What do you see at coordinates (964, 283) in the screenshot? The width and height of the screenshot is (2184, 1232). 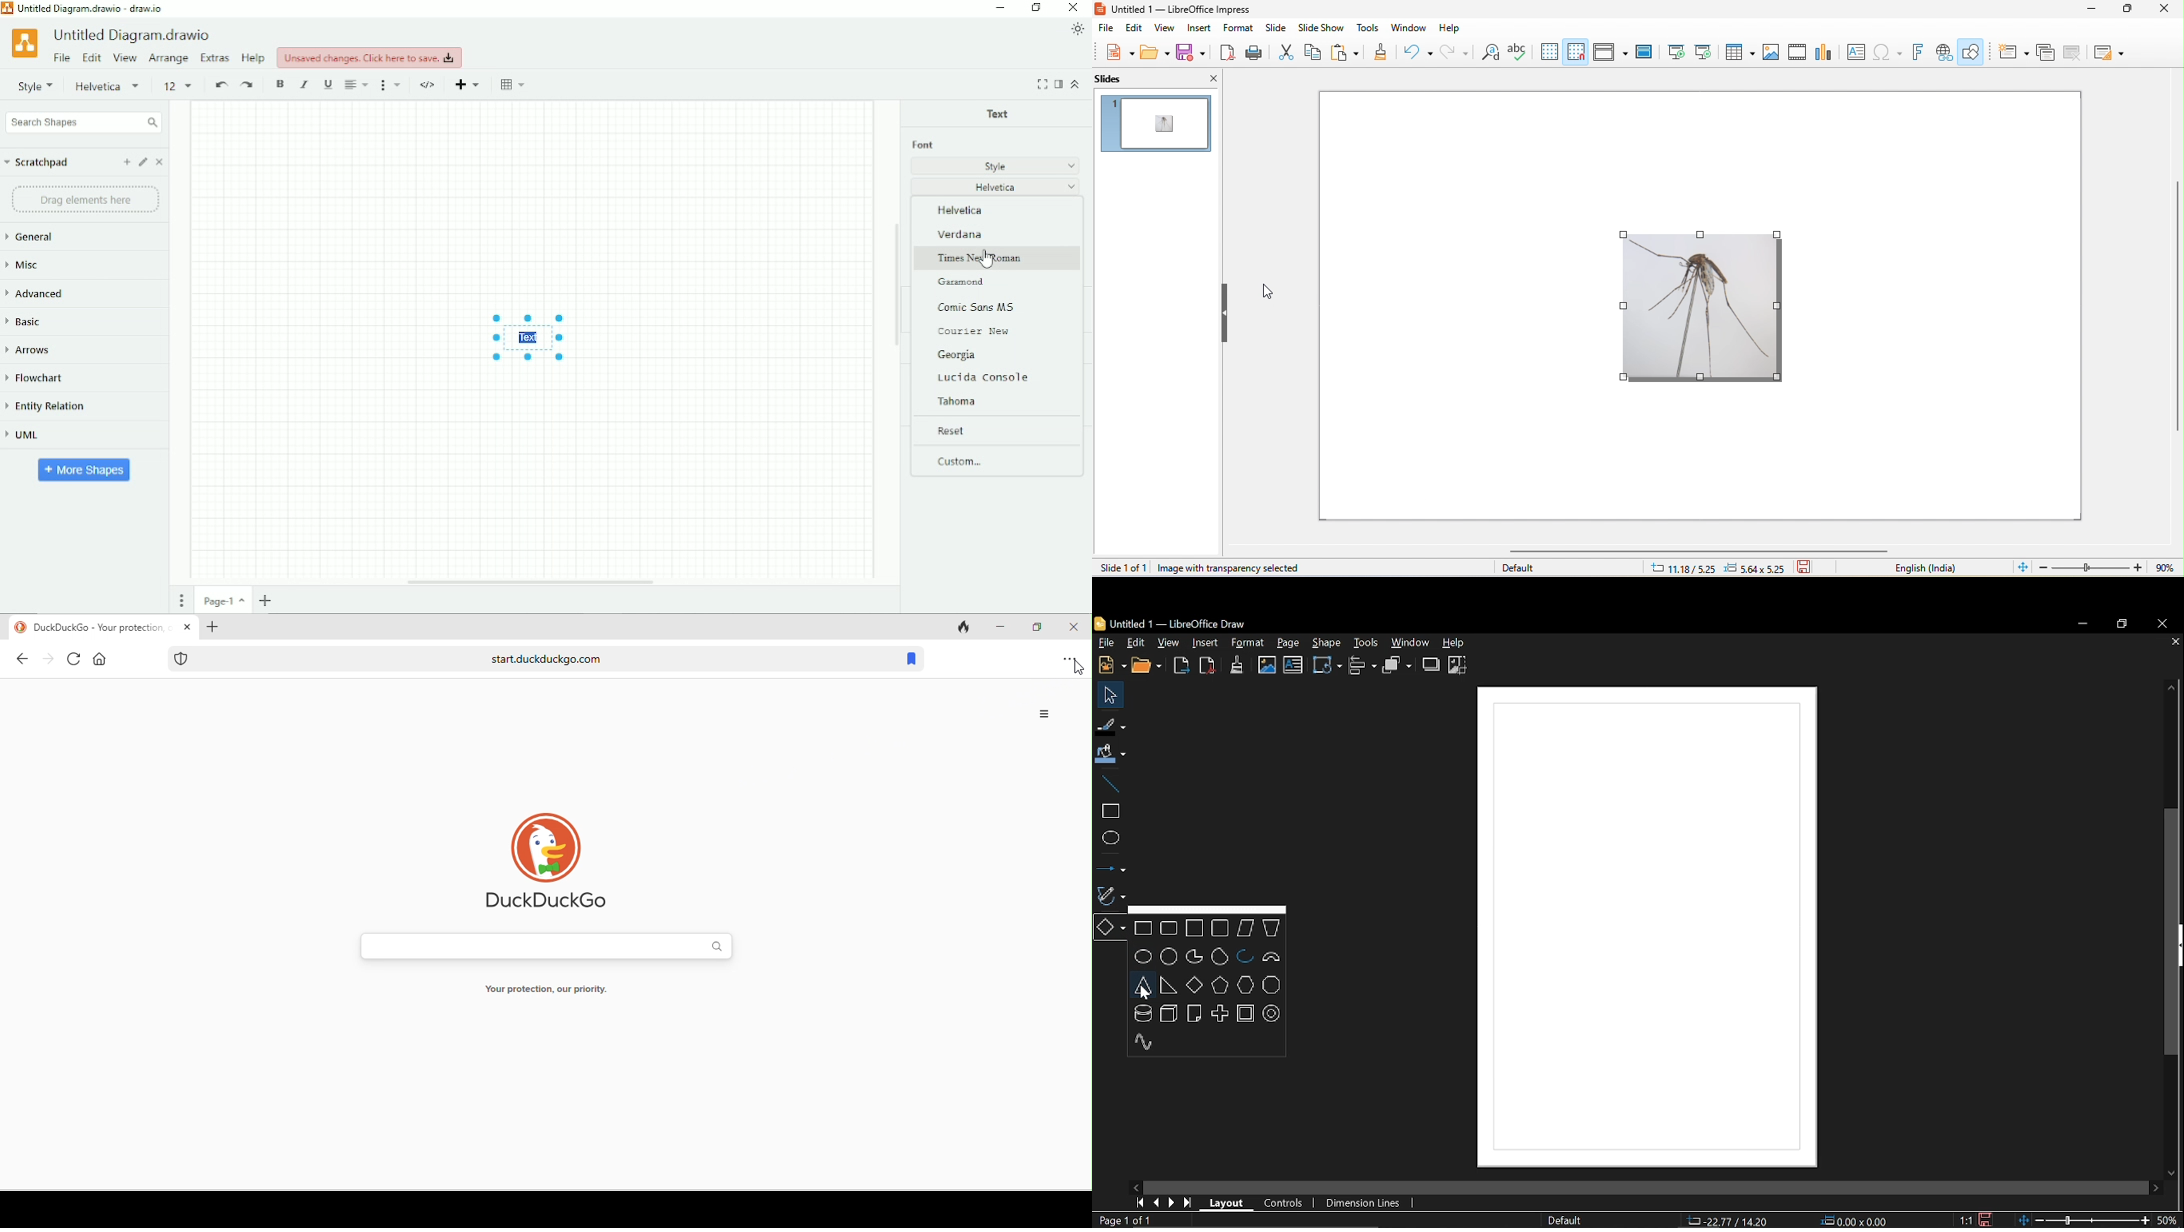 I see `Garamond` at bounding box center [964, 283].